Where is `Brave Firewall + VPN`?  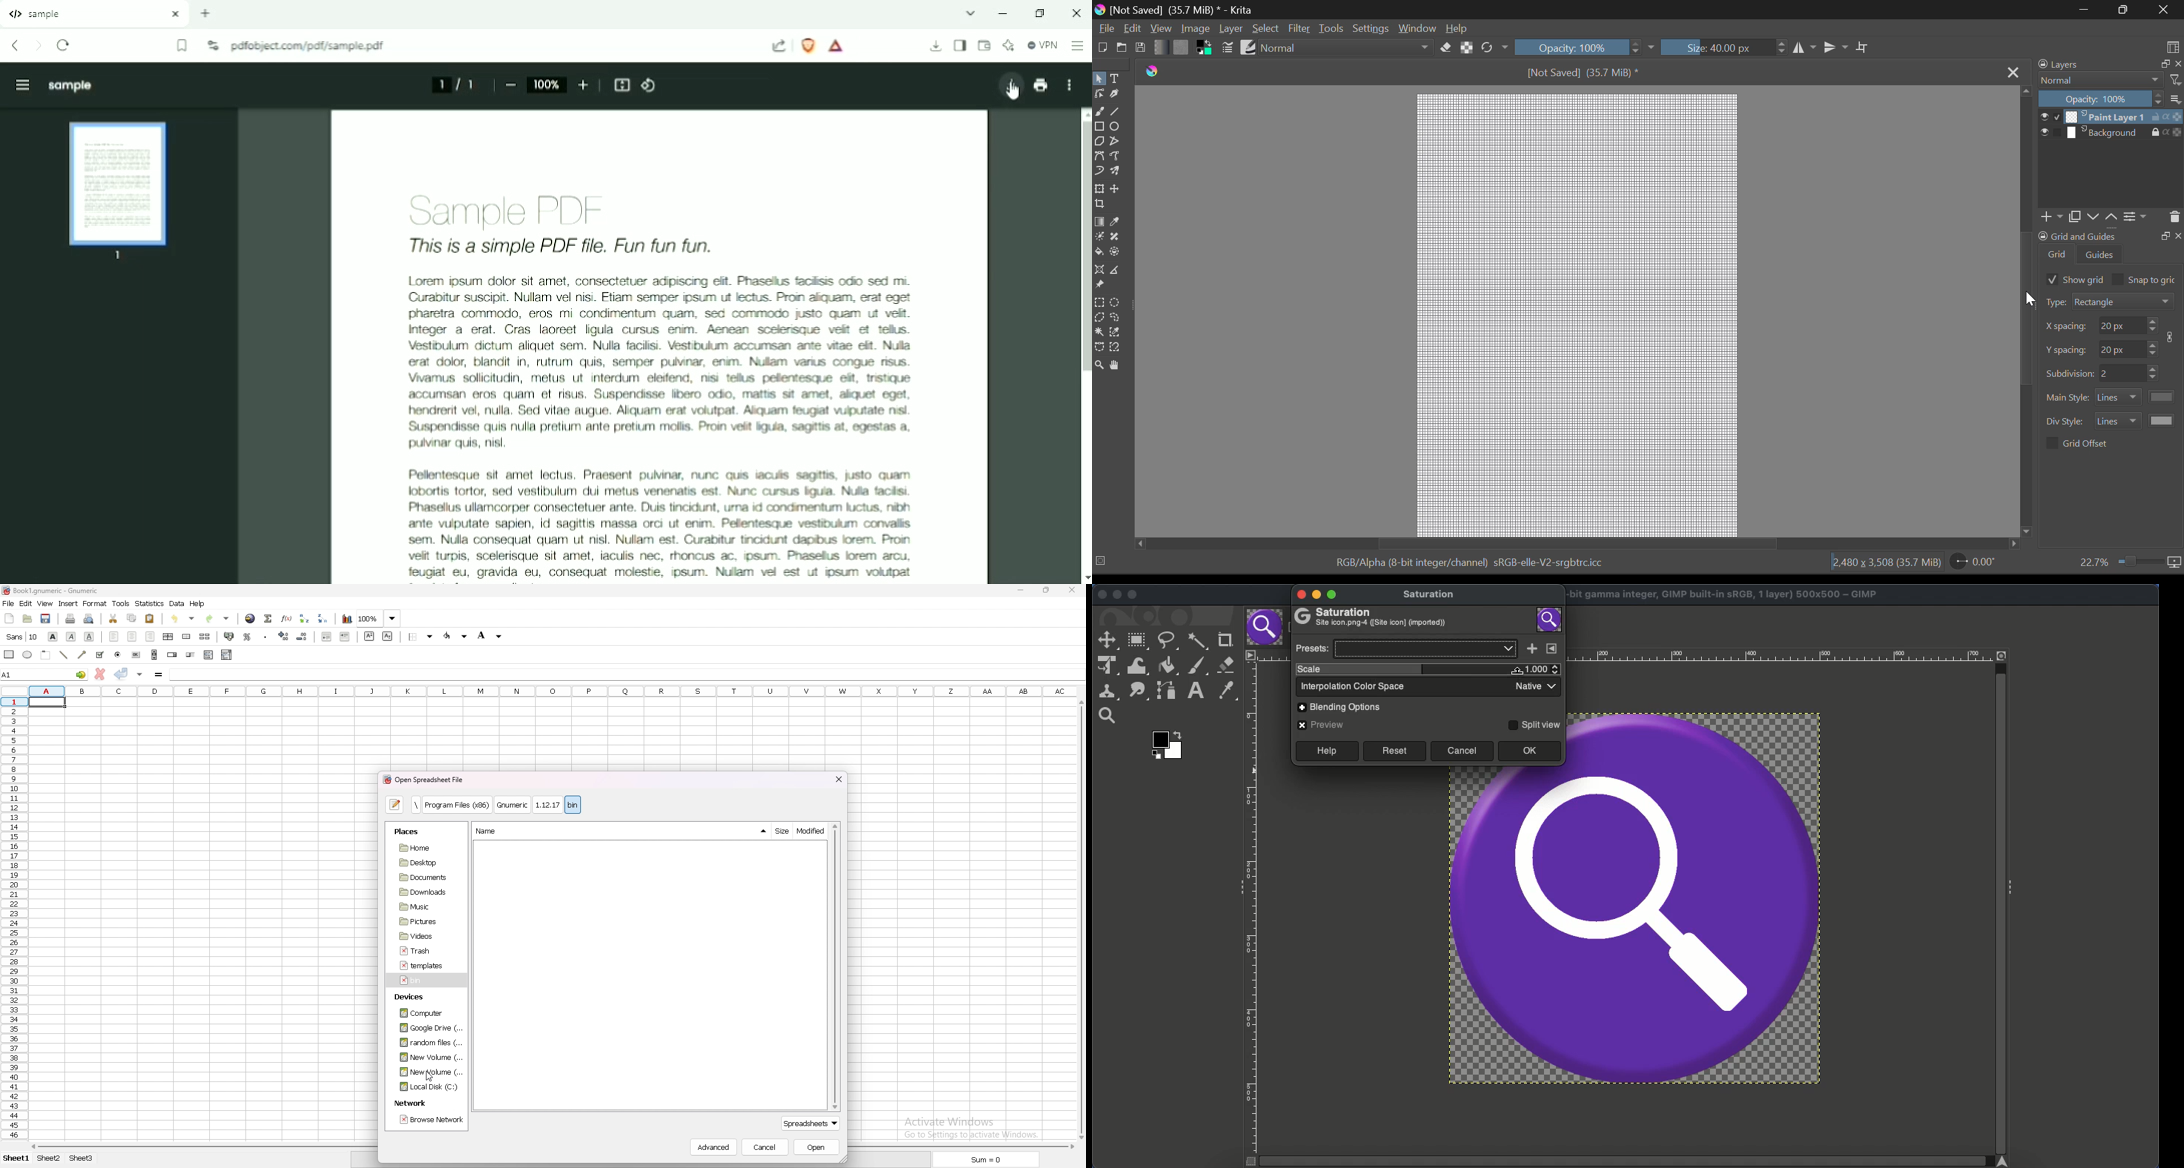
Brave Firewall + VPN is located at coordinates (1042, 45).